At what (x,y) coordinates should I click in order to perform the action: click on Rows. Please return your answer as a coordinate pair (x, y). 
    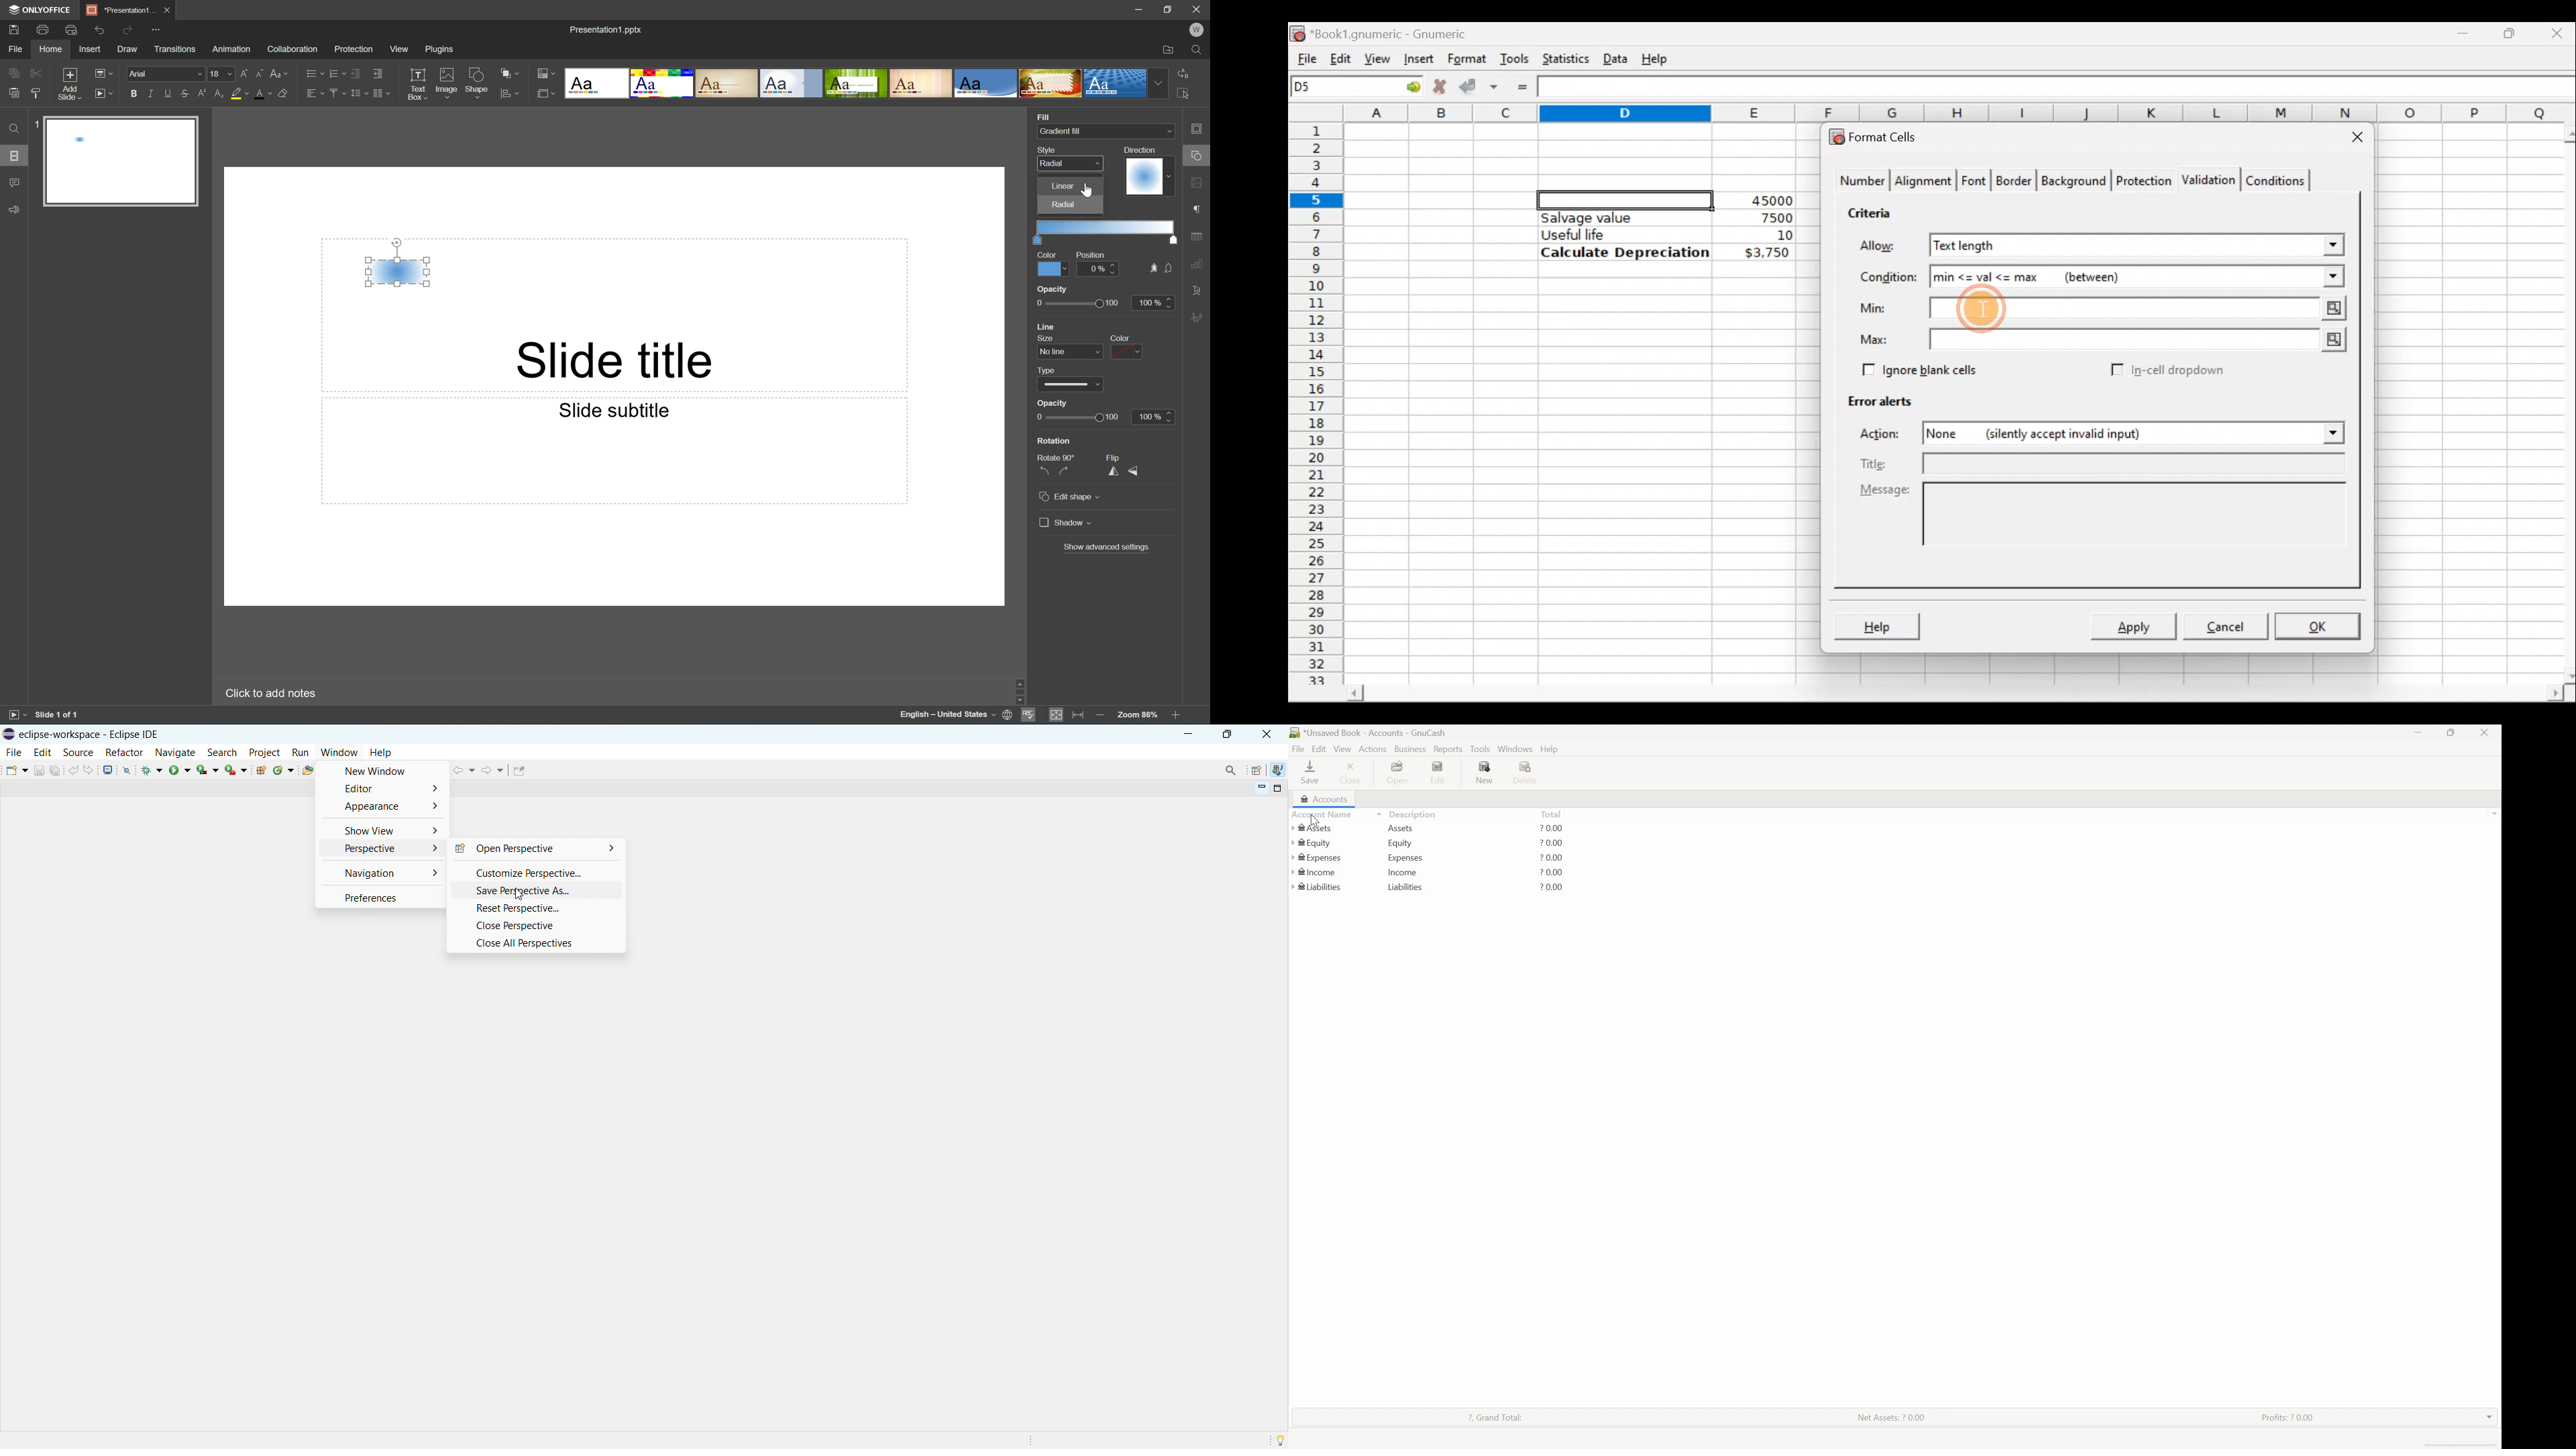
    Looking at the image, I should click on (1318, 396).